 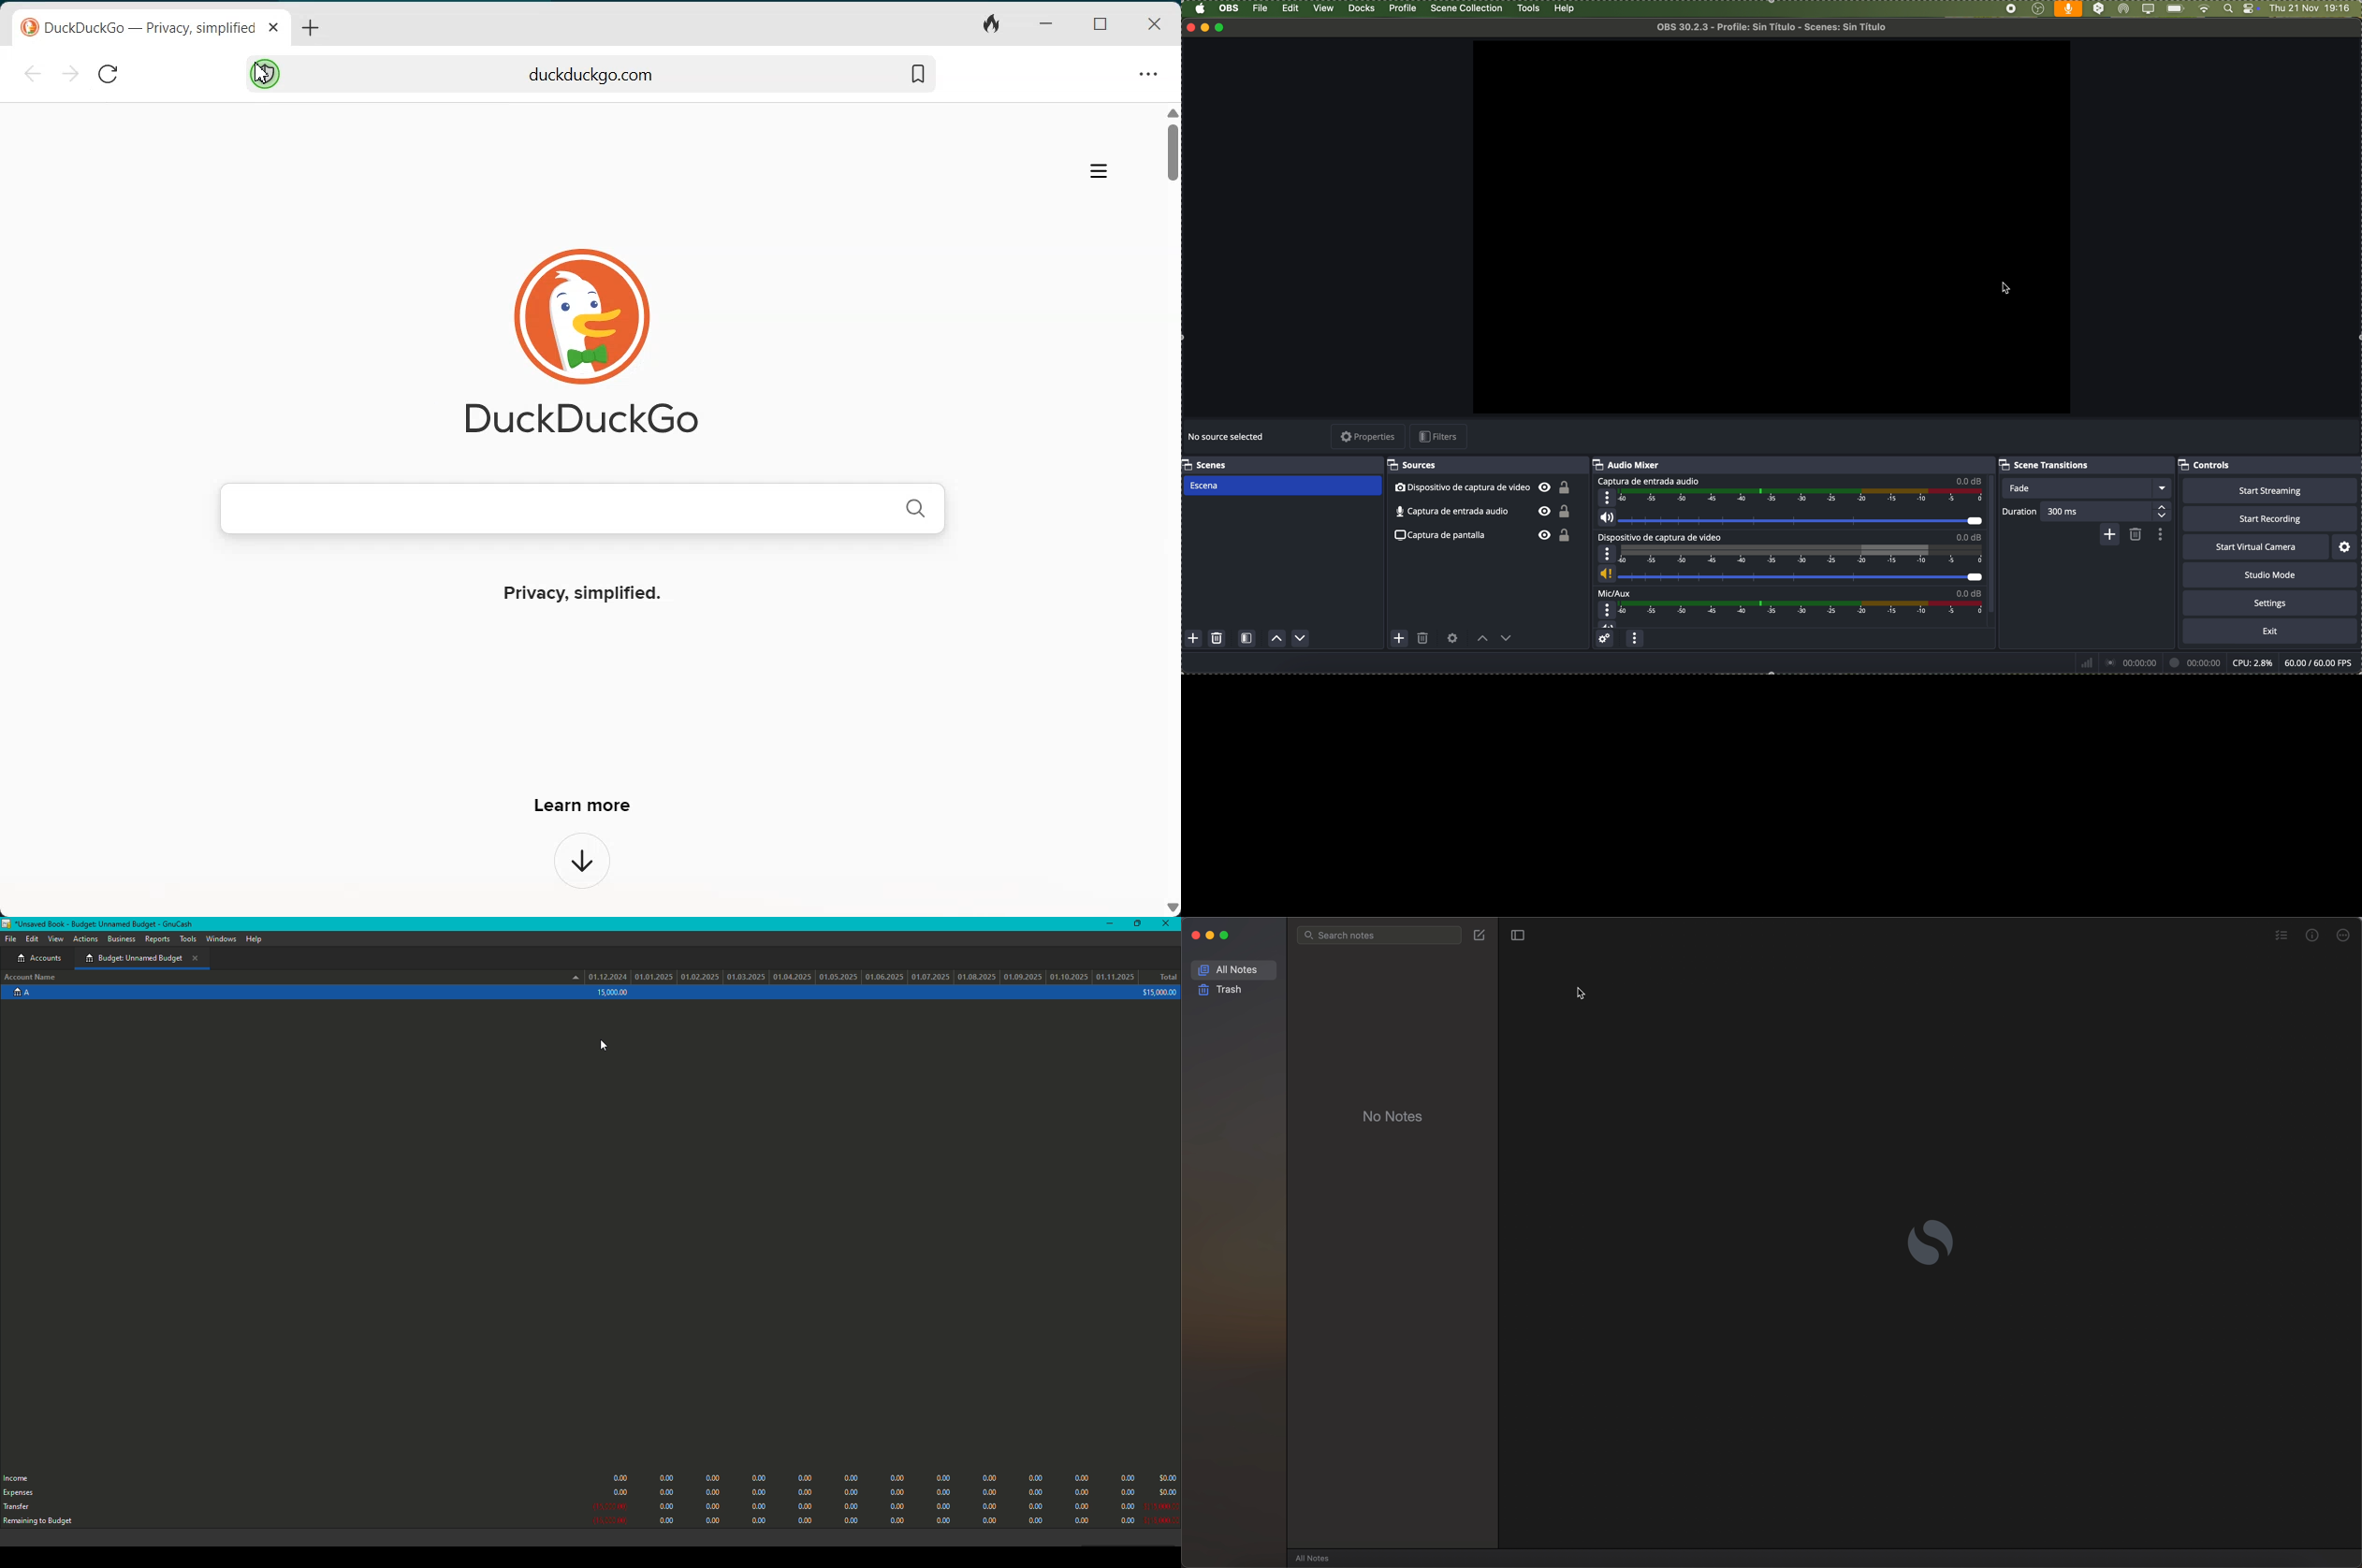 What do you see at coordinates (1380, 935) in the screenshot?
I see `search bar` at bounding box center [1380, 935].